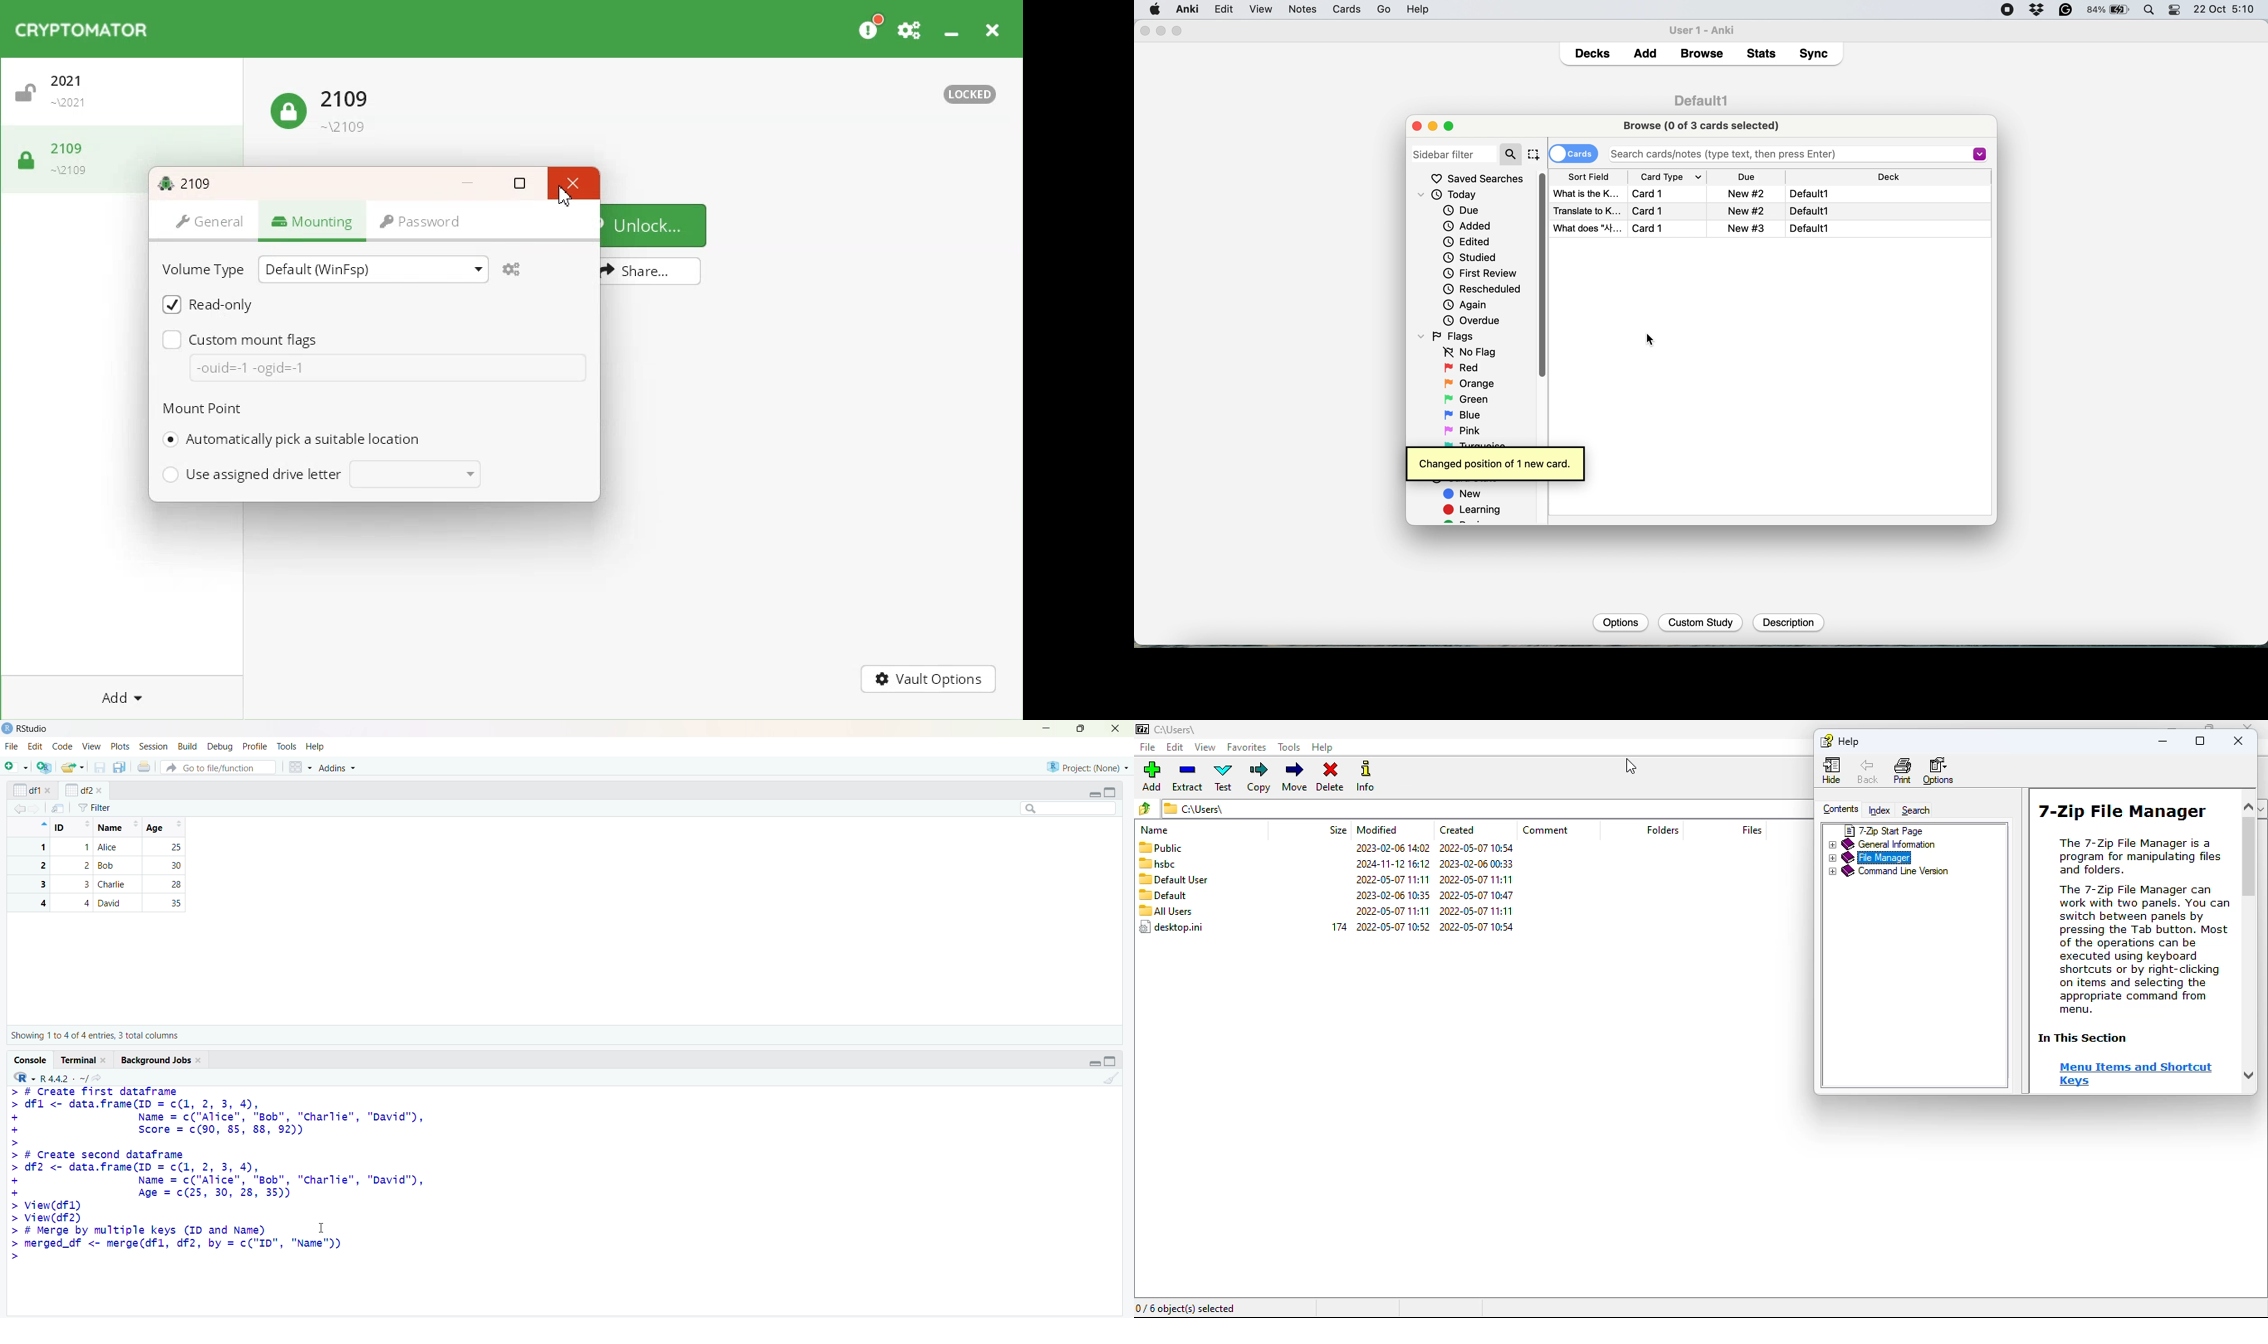 Image resolution: width=2268 pixels, height=1344 pixels. I want to click on 0/6 object(s) selected, so click(1185, 1309).